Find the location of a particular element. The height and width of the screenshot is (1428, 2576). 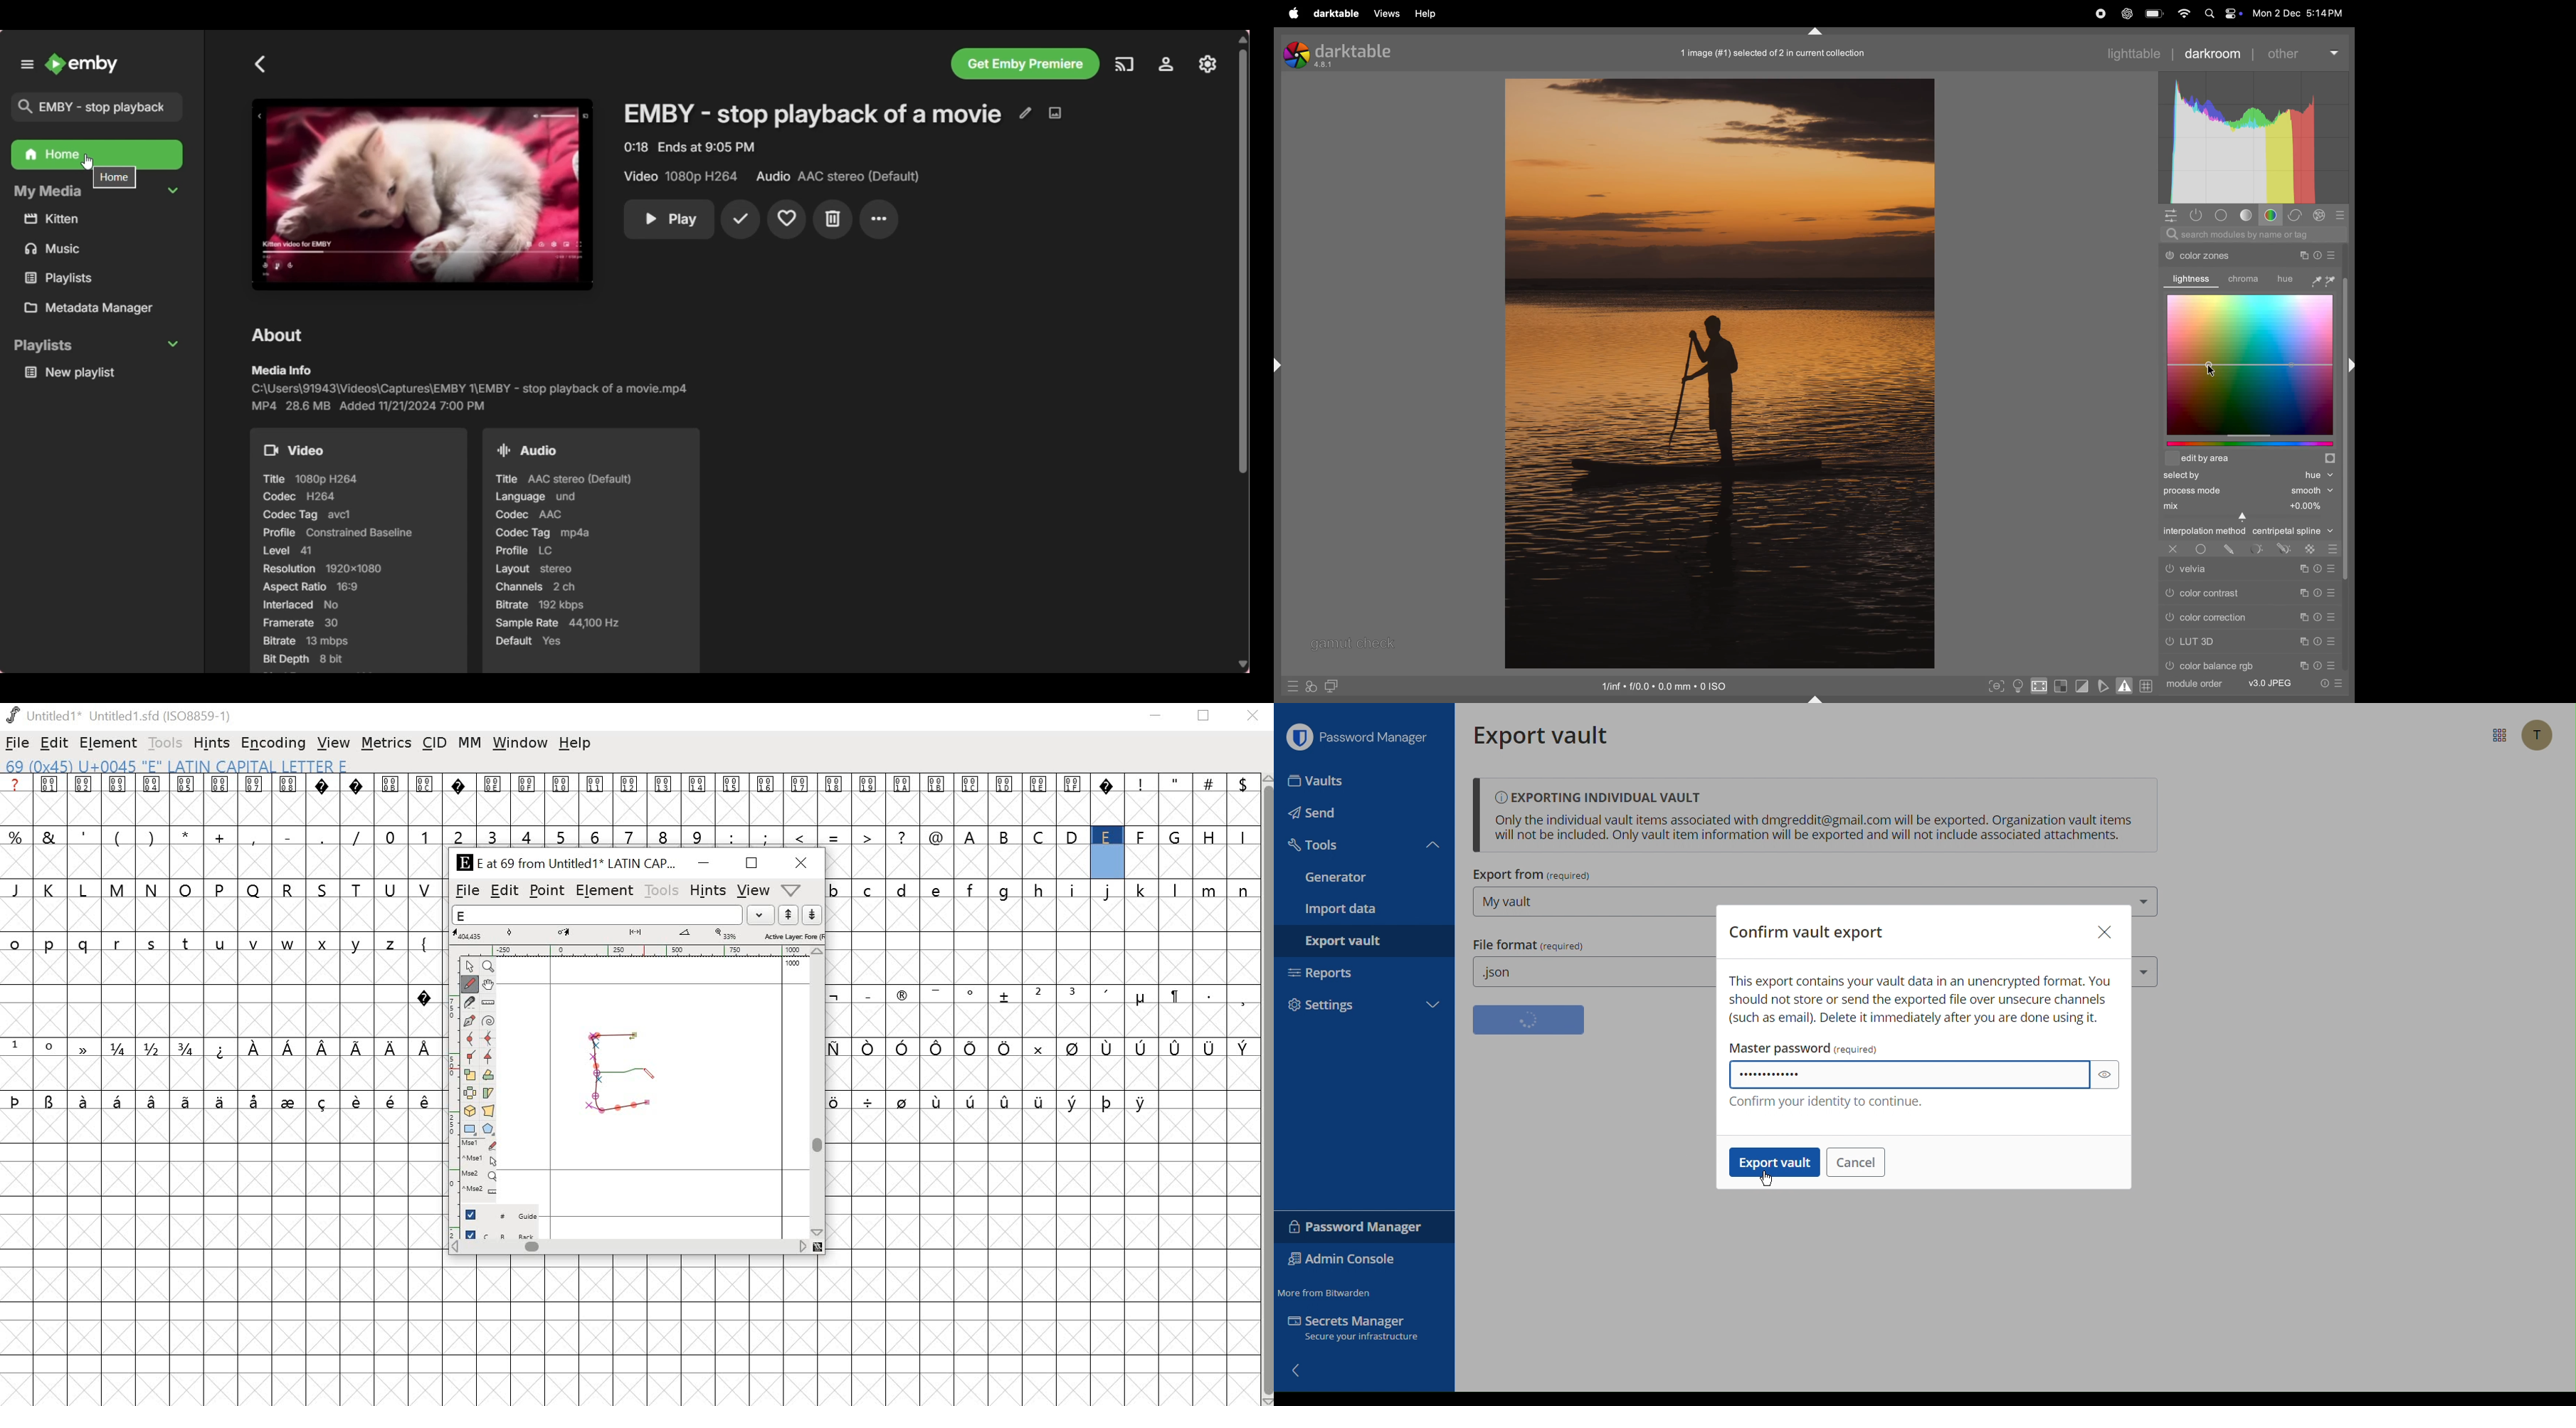

empty cells is located at coordinates (220, 862).